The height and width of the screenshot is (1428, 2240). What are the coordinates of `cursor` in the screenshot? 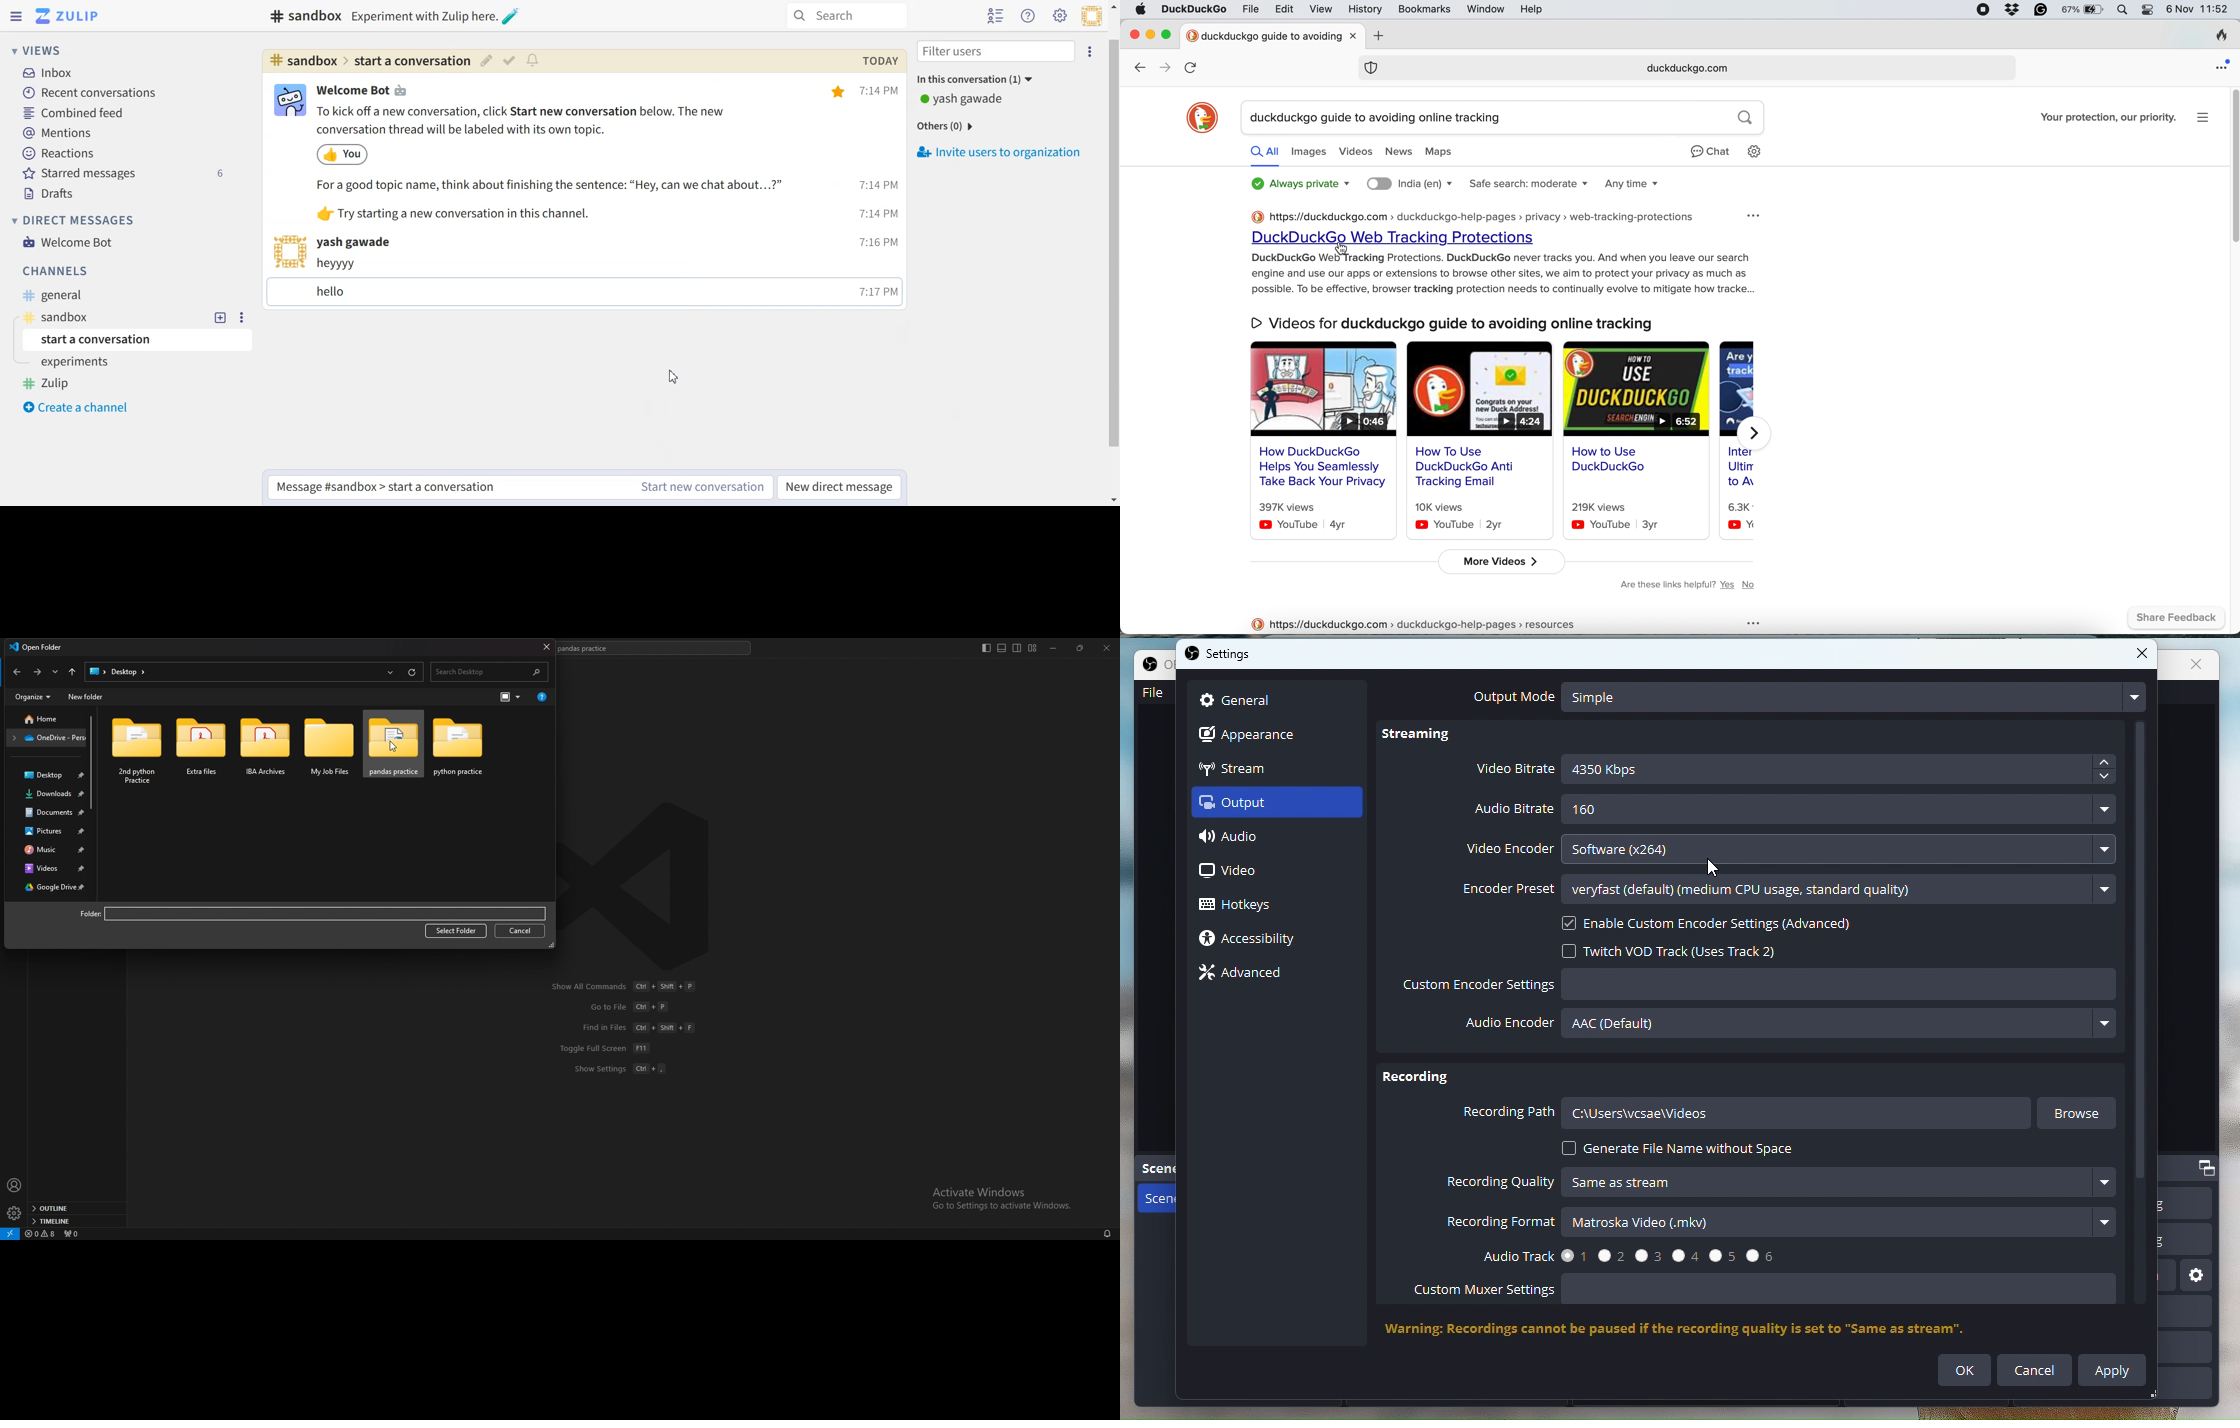 It's located at (1712, 867).